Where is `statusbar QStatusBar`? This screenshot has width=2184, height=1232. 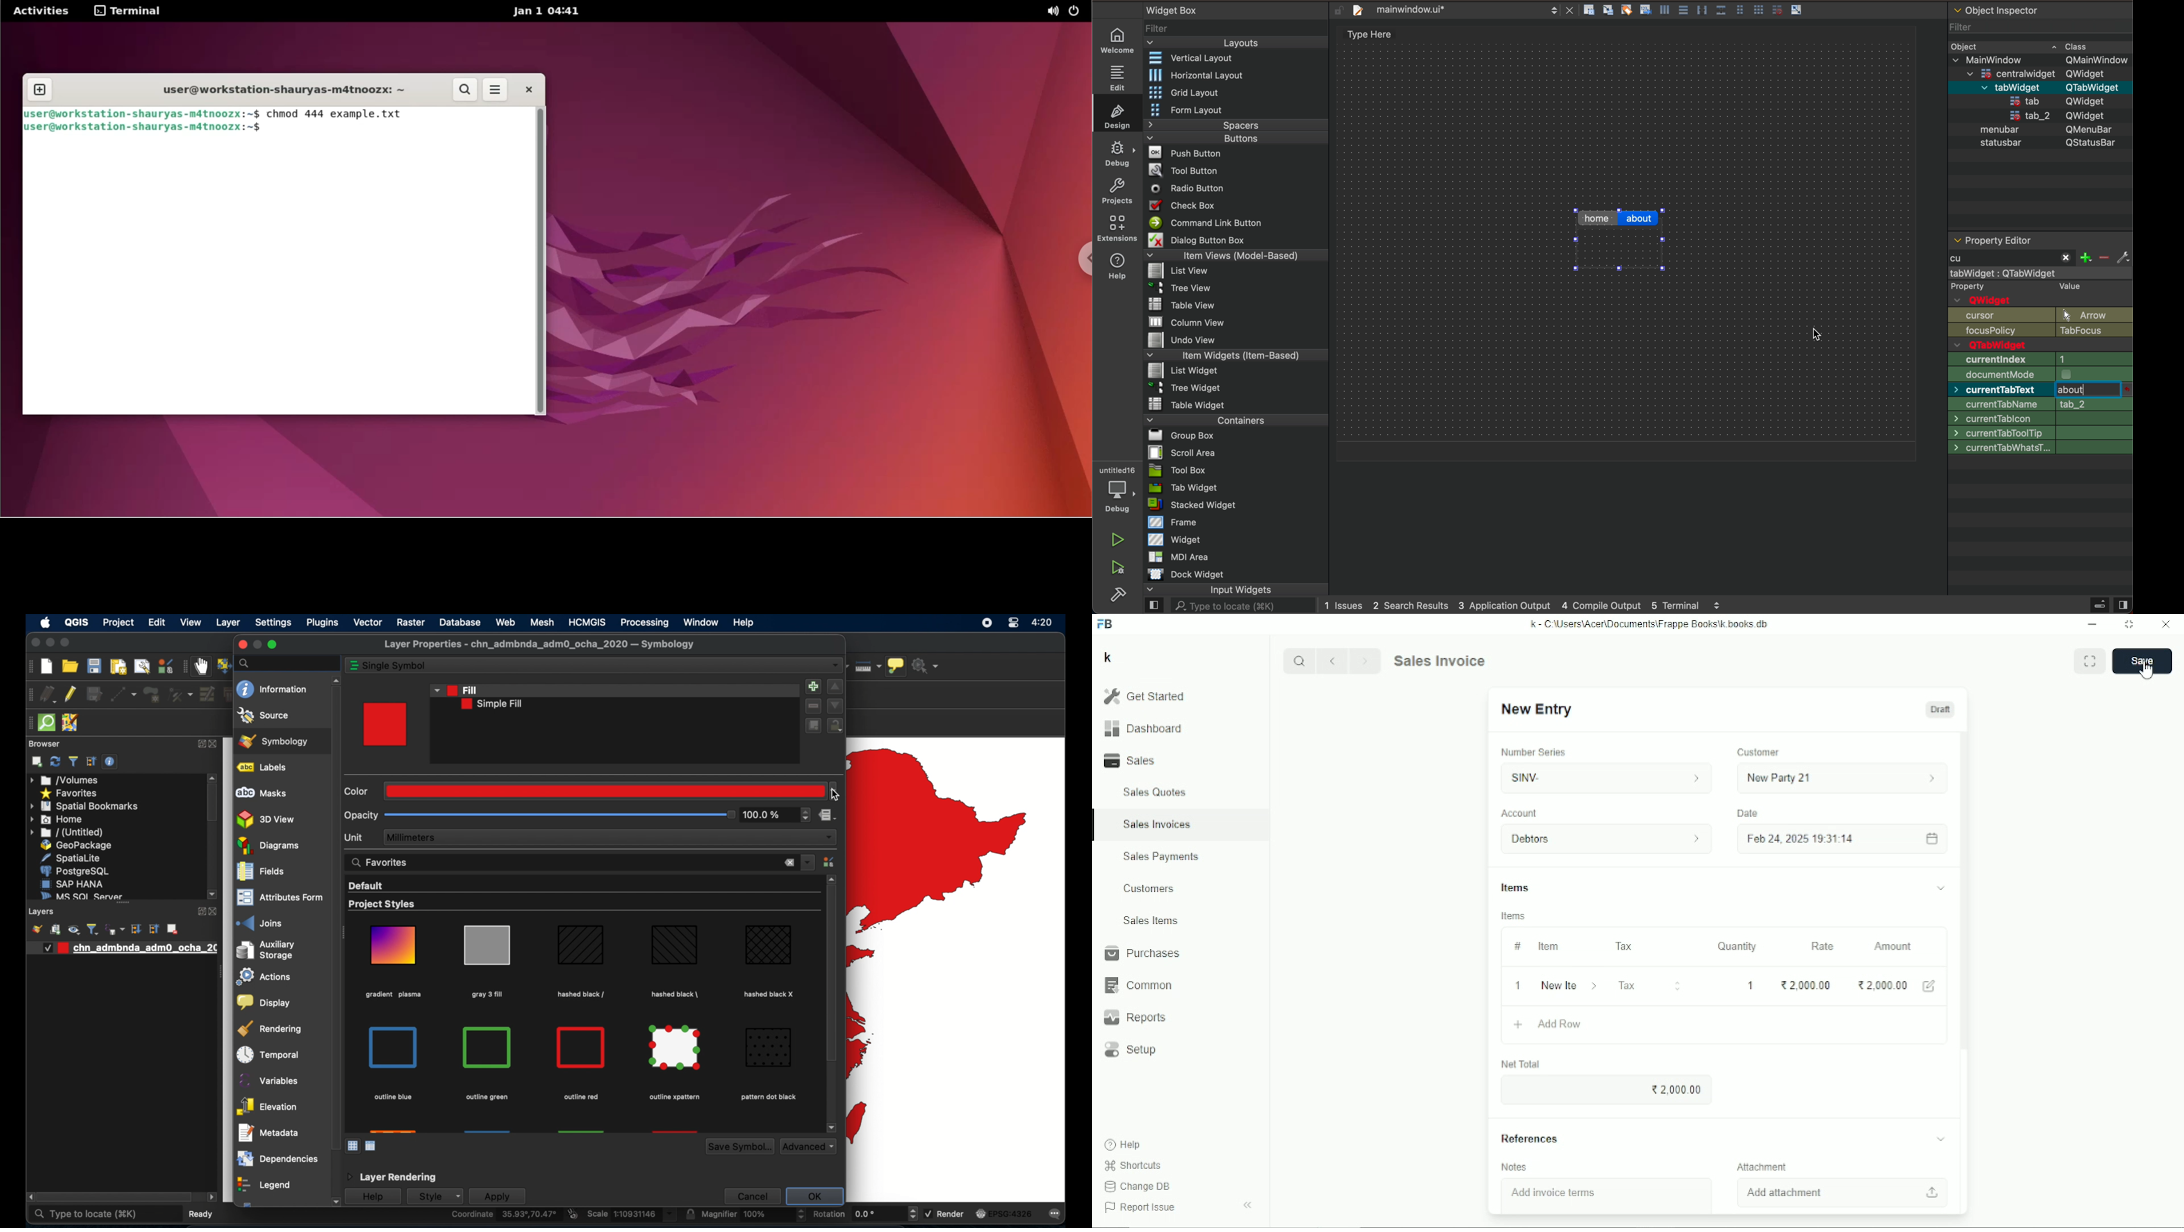
statusbar QStatusBar is located at coordinates (2039, 101).